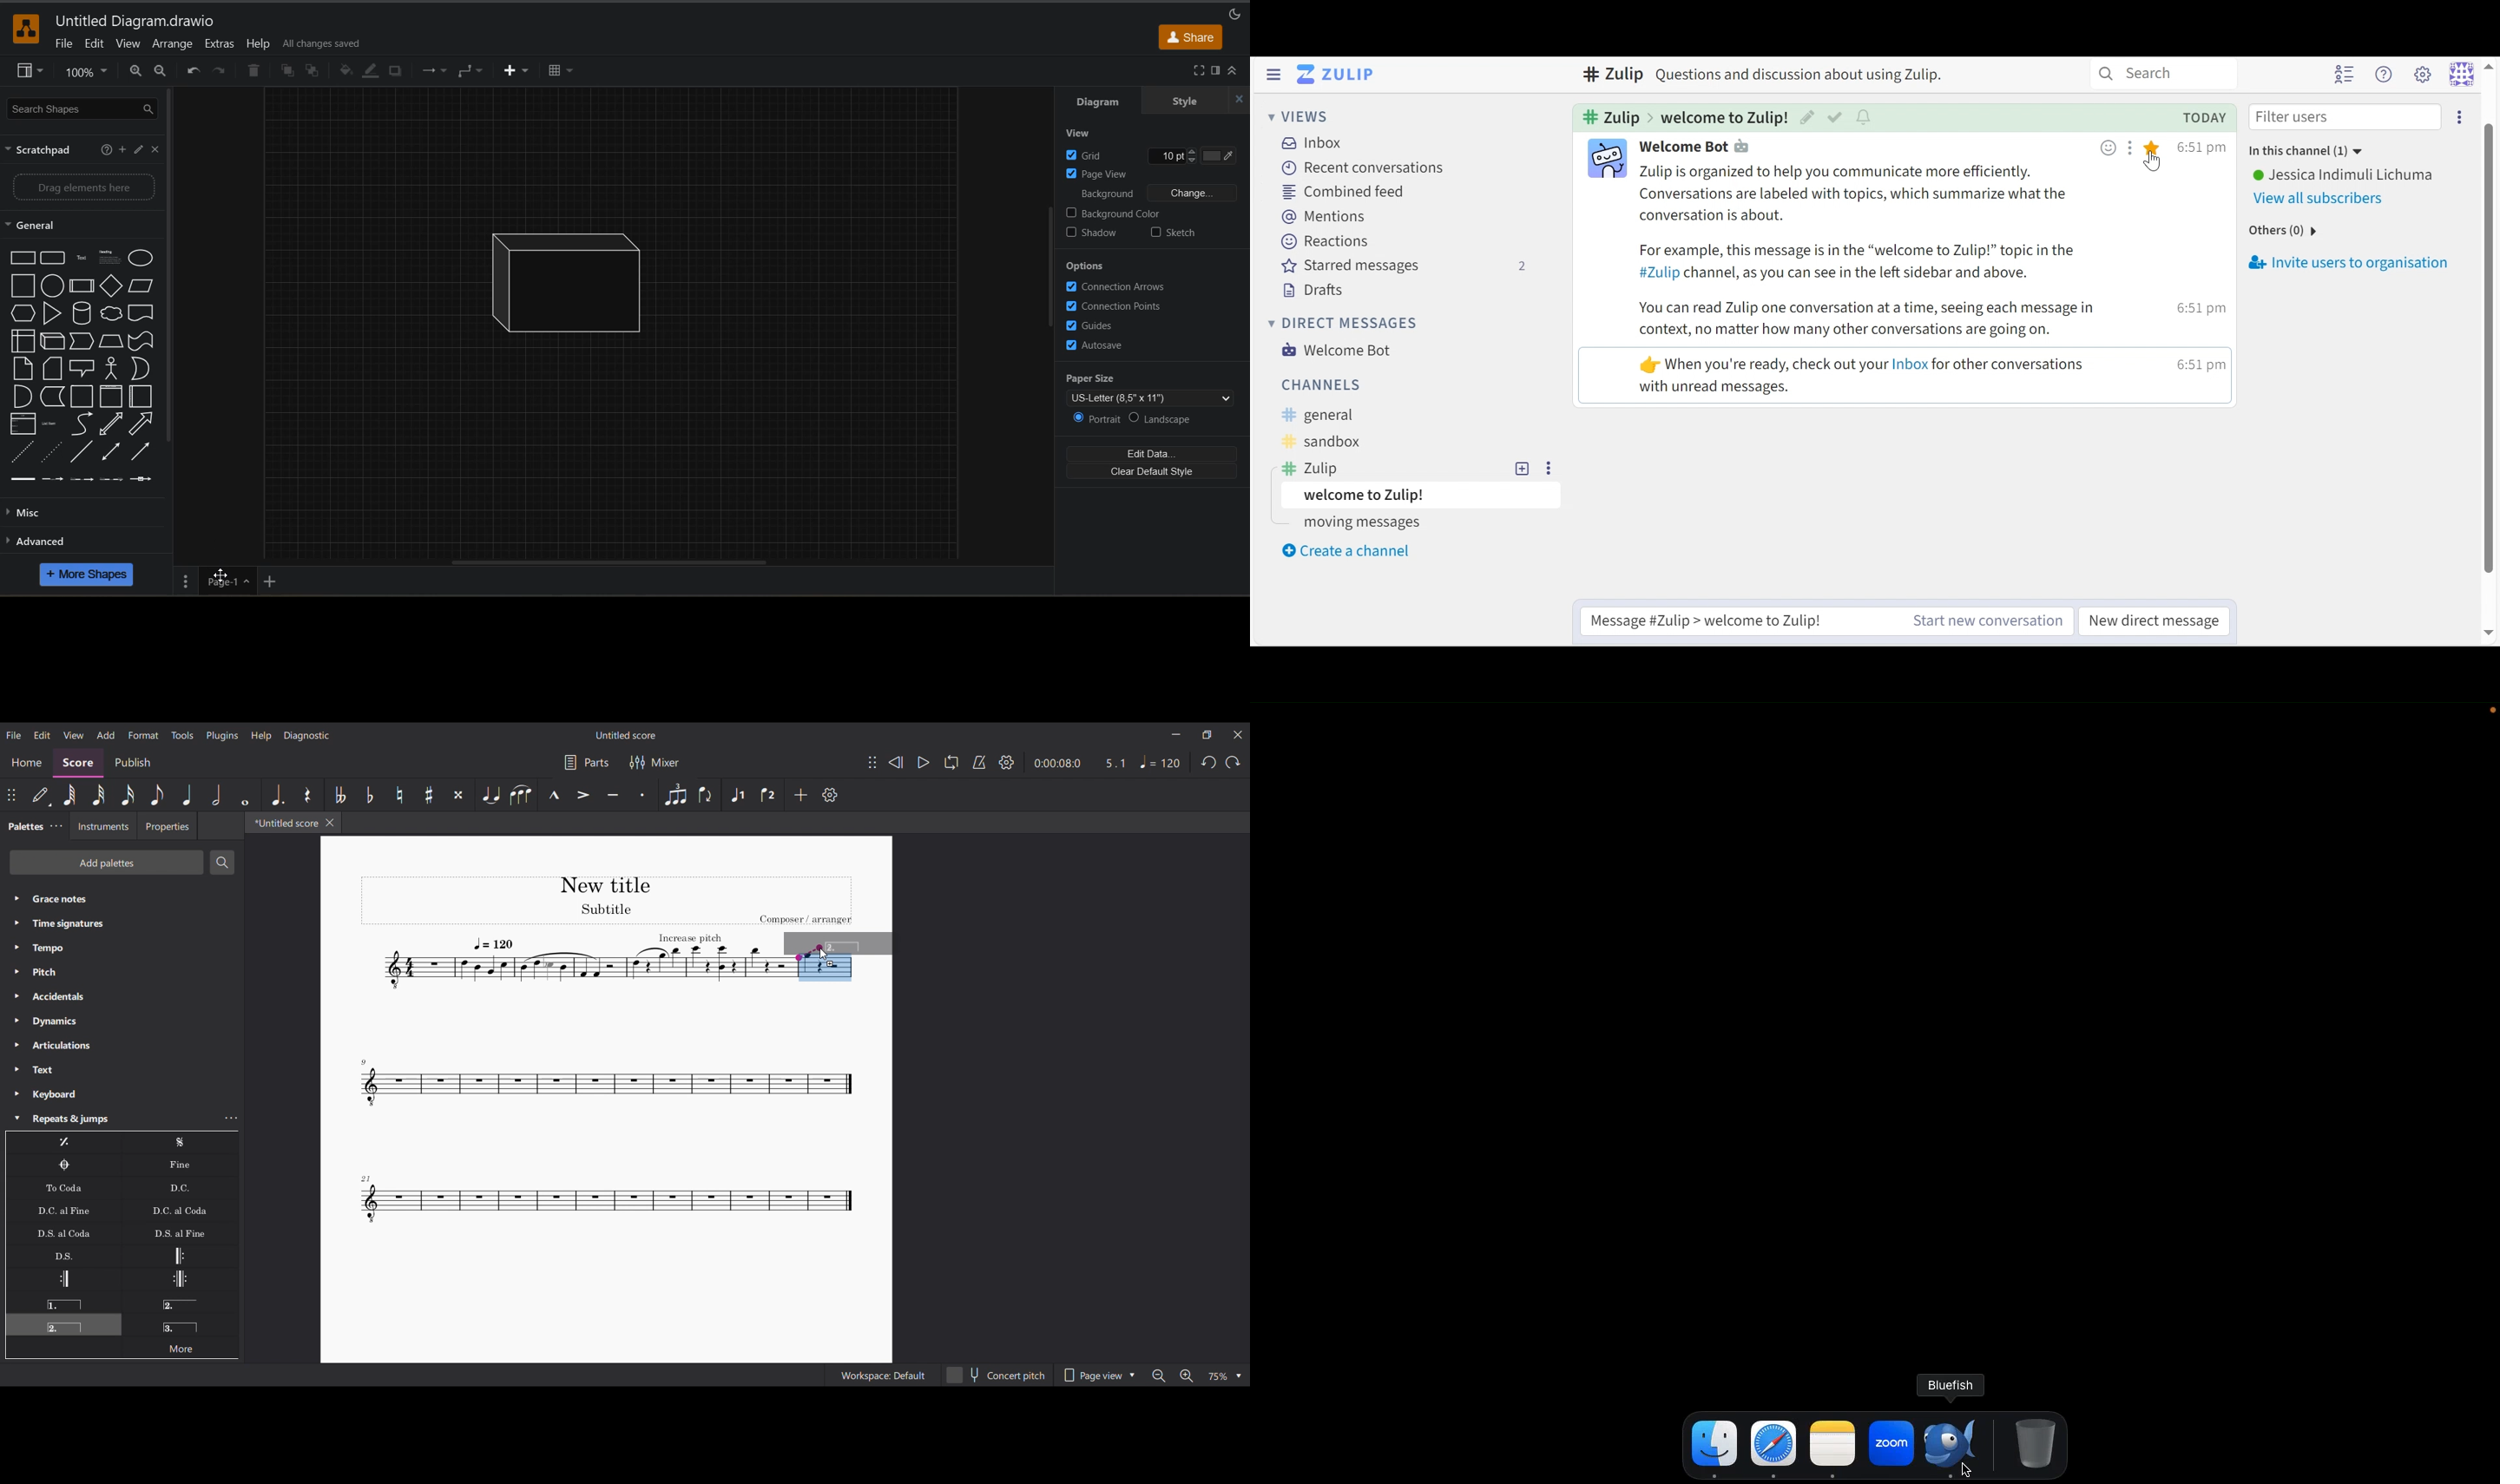  Describe the element at coordinates (369, 795) in the screenshot. I see `Toggle flat` at that location.